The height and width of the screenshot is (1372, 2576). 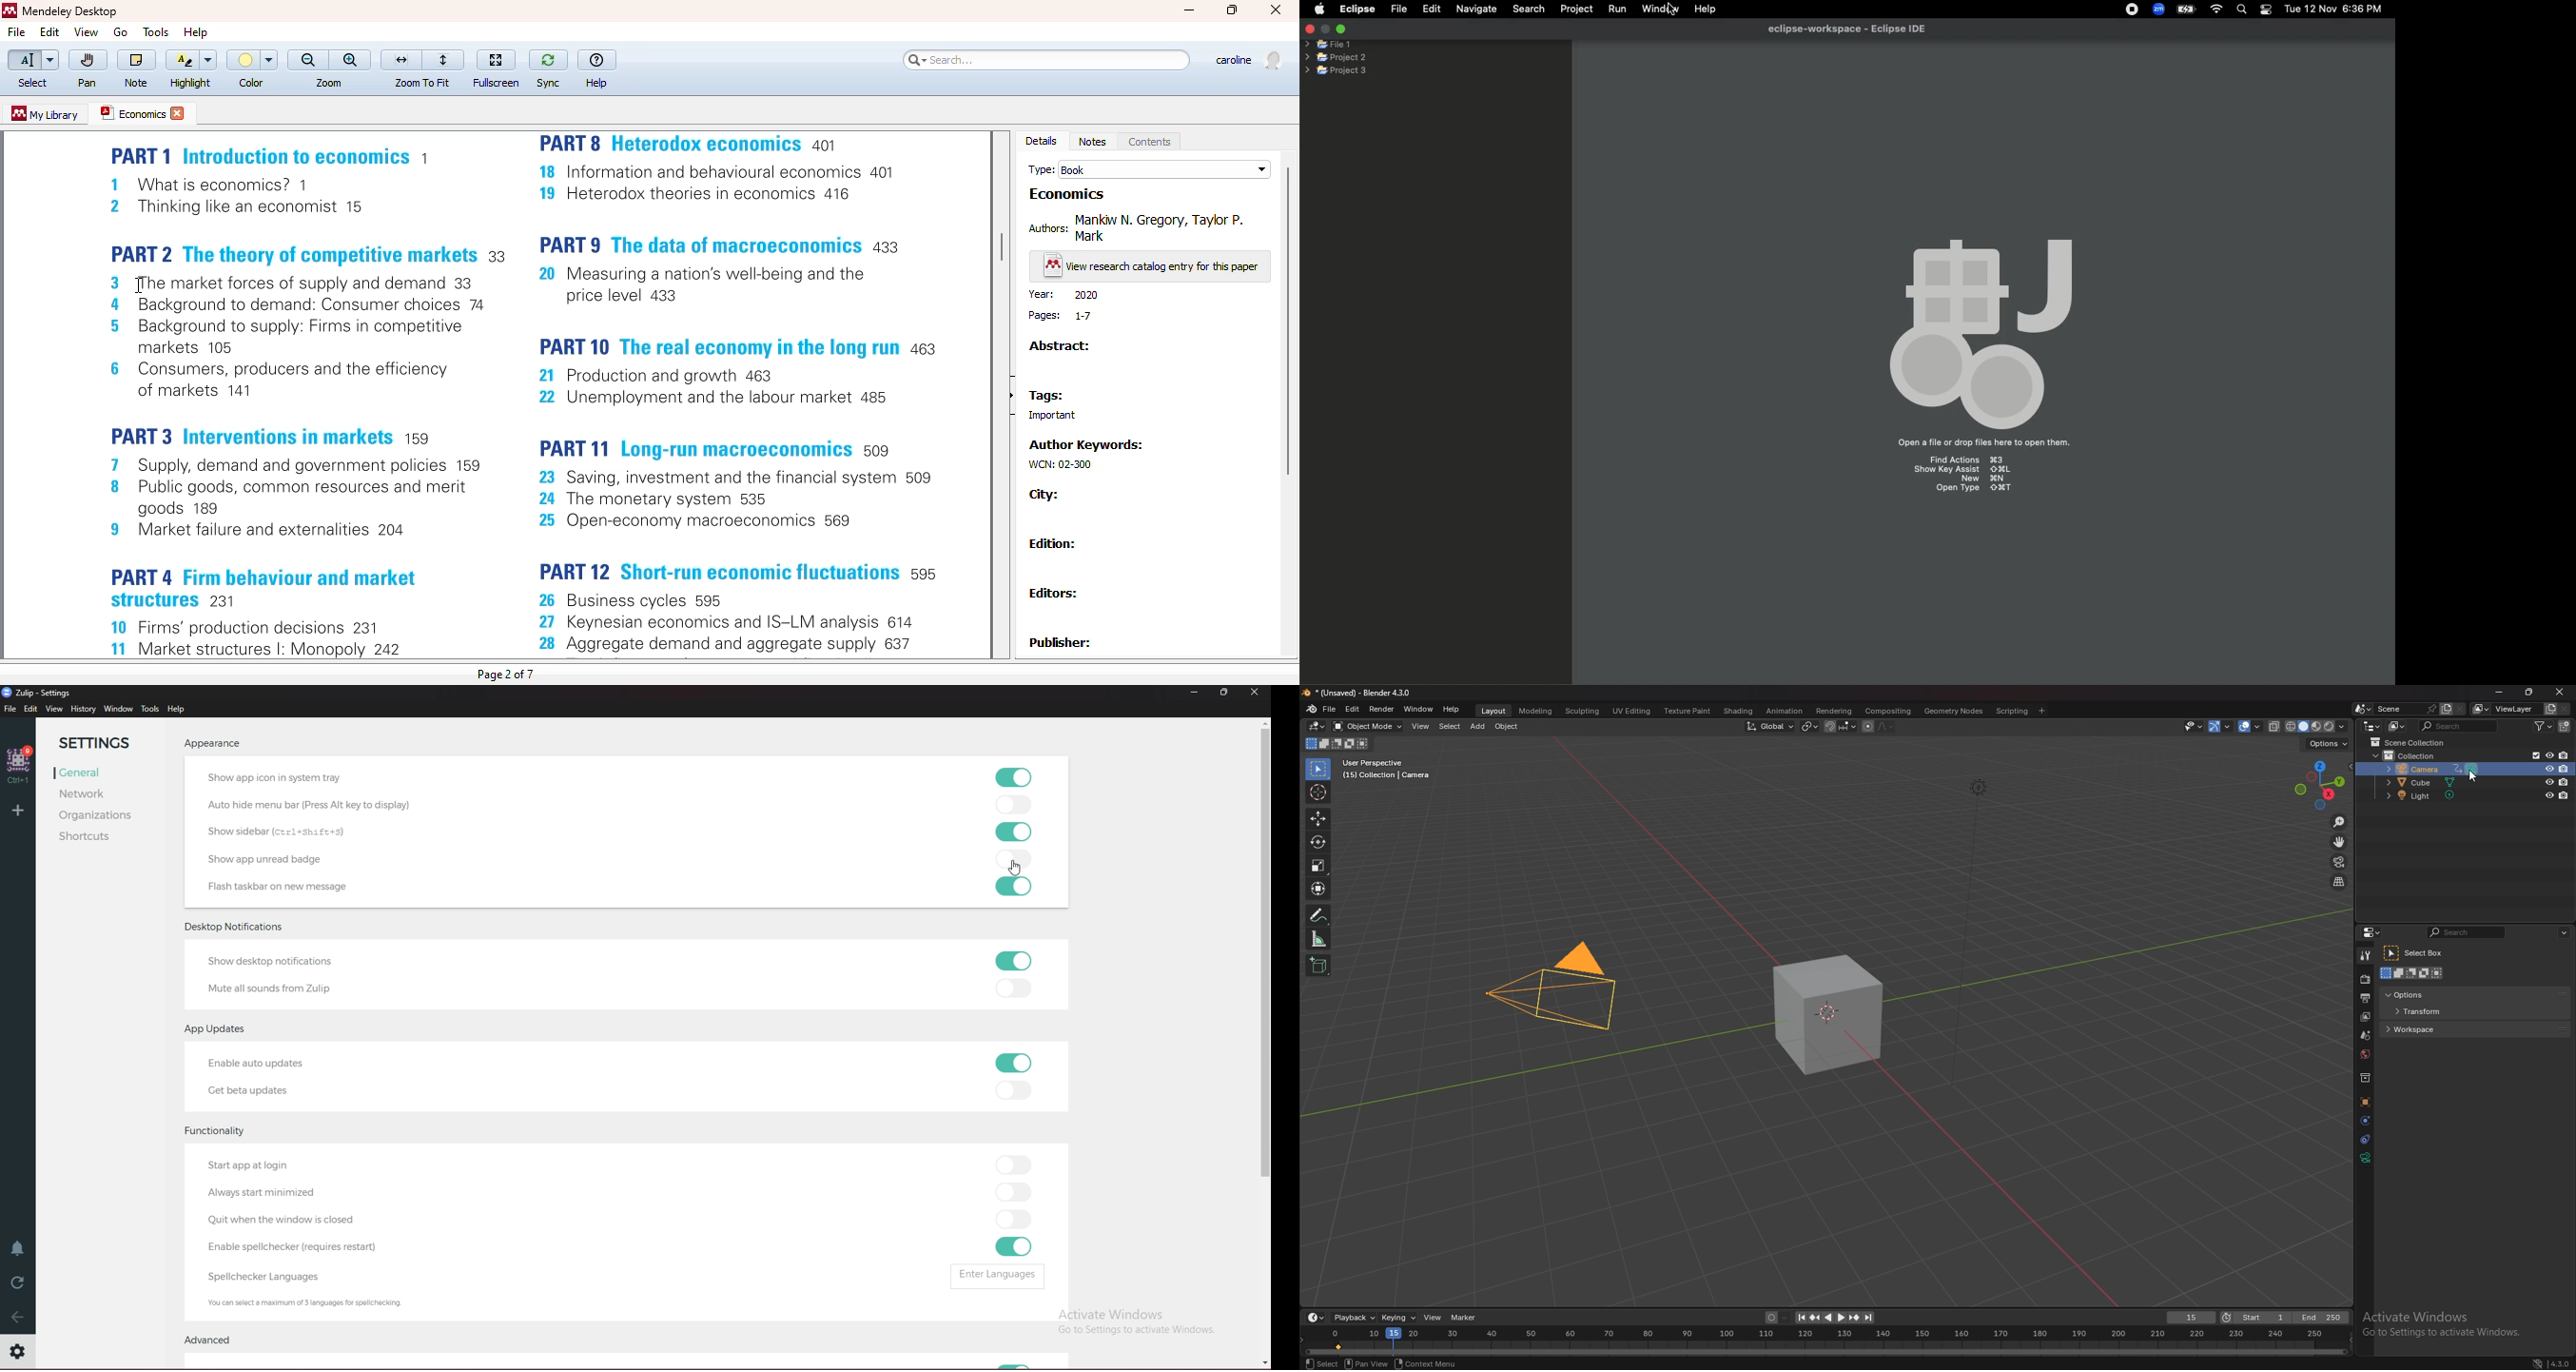 I want to click on note, so click(x=135, y=61).